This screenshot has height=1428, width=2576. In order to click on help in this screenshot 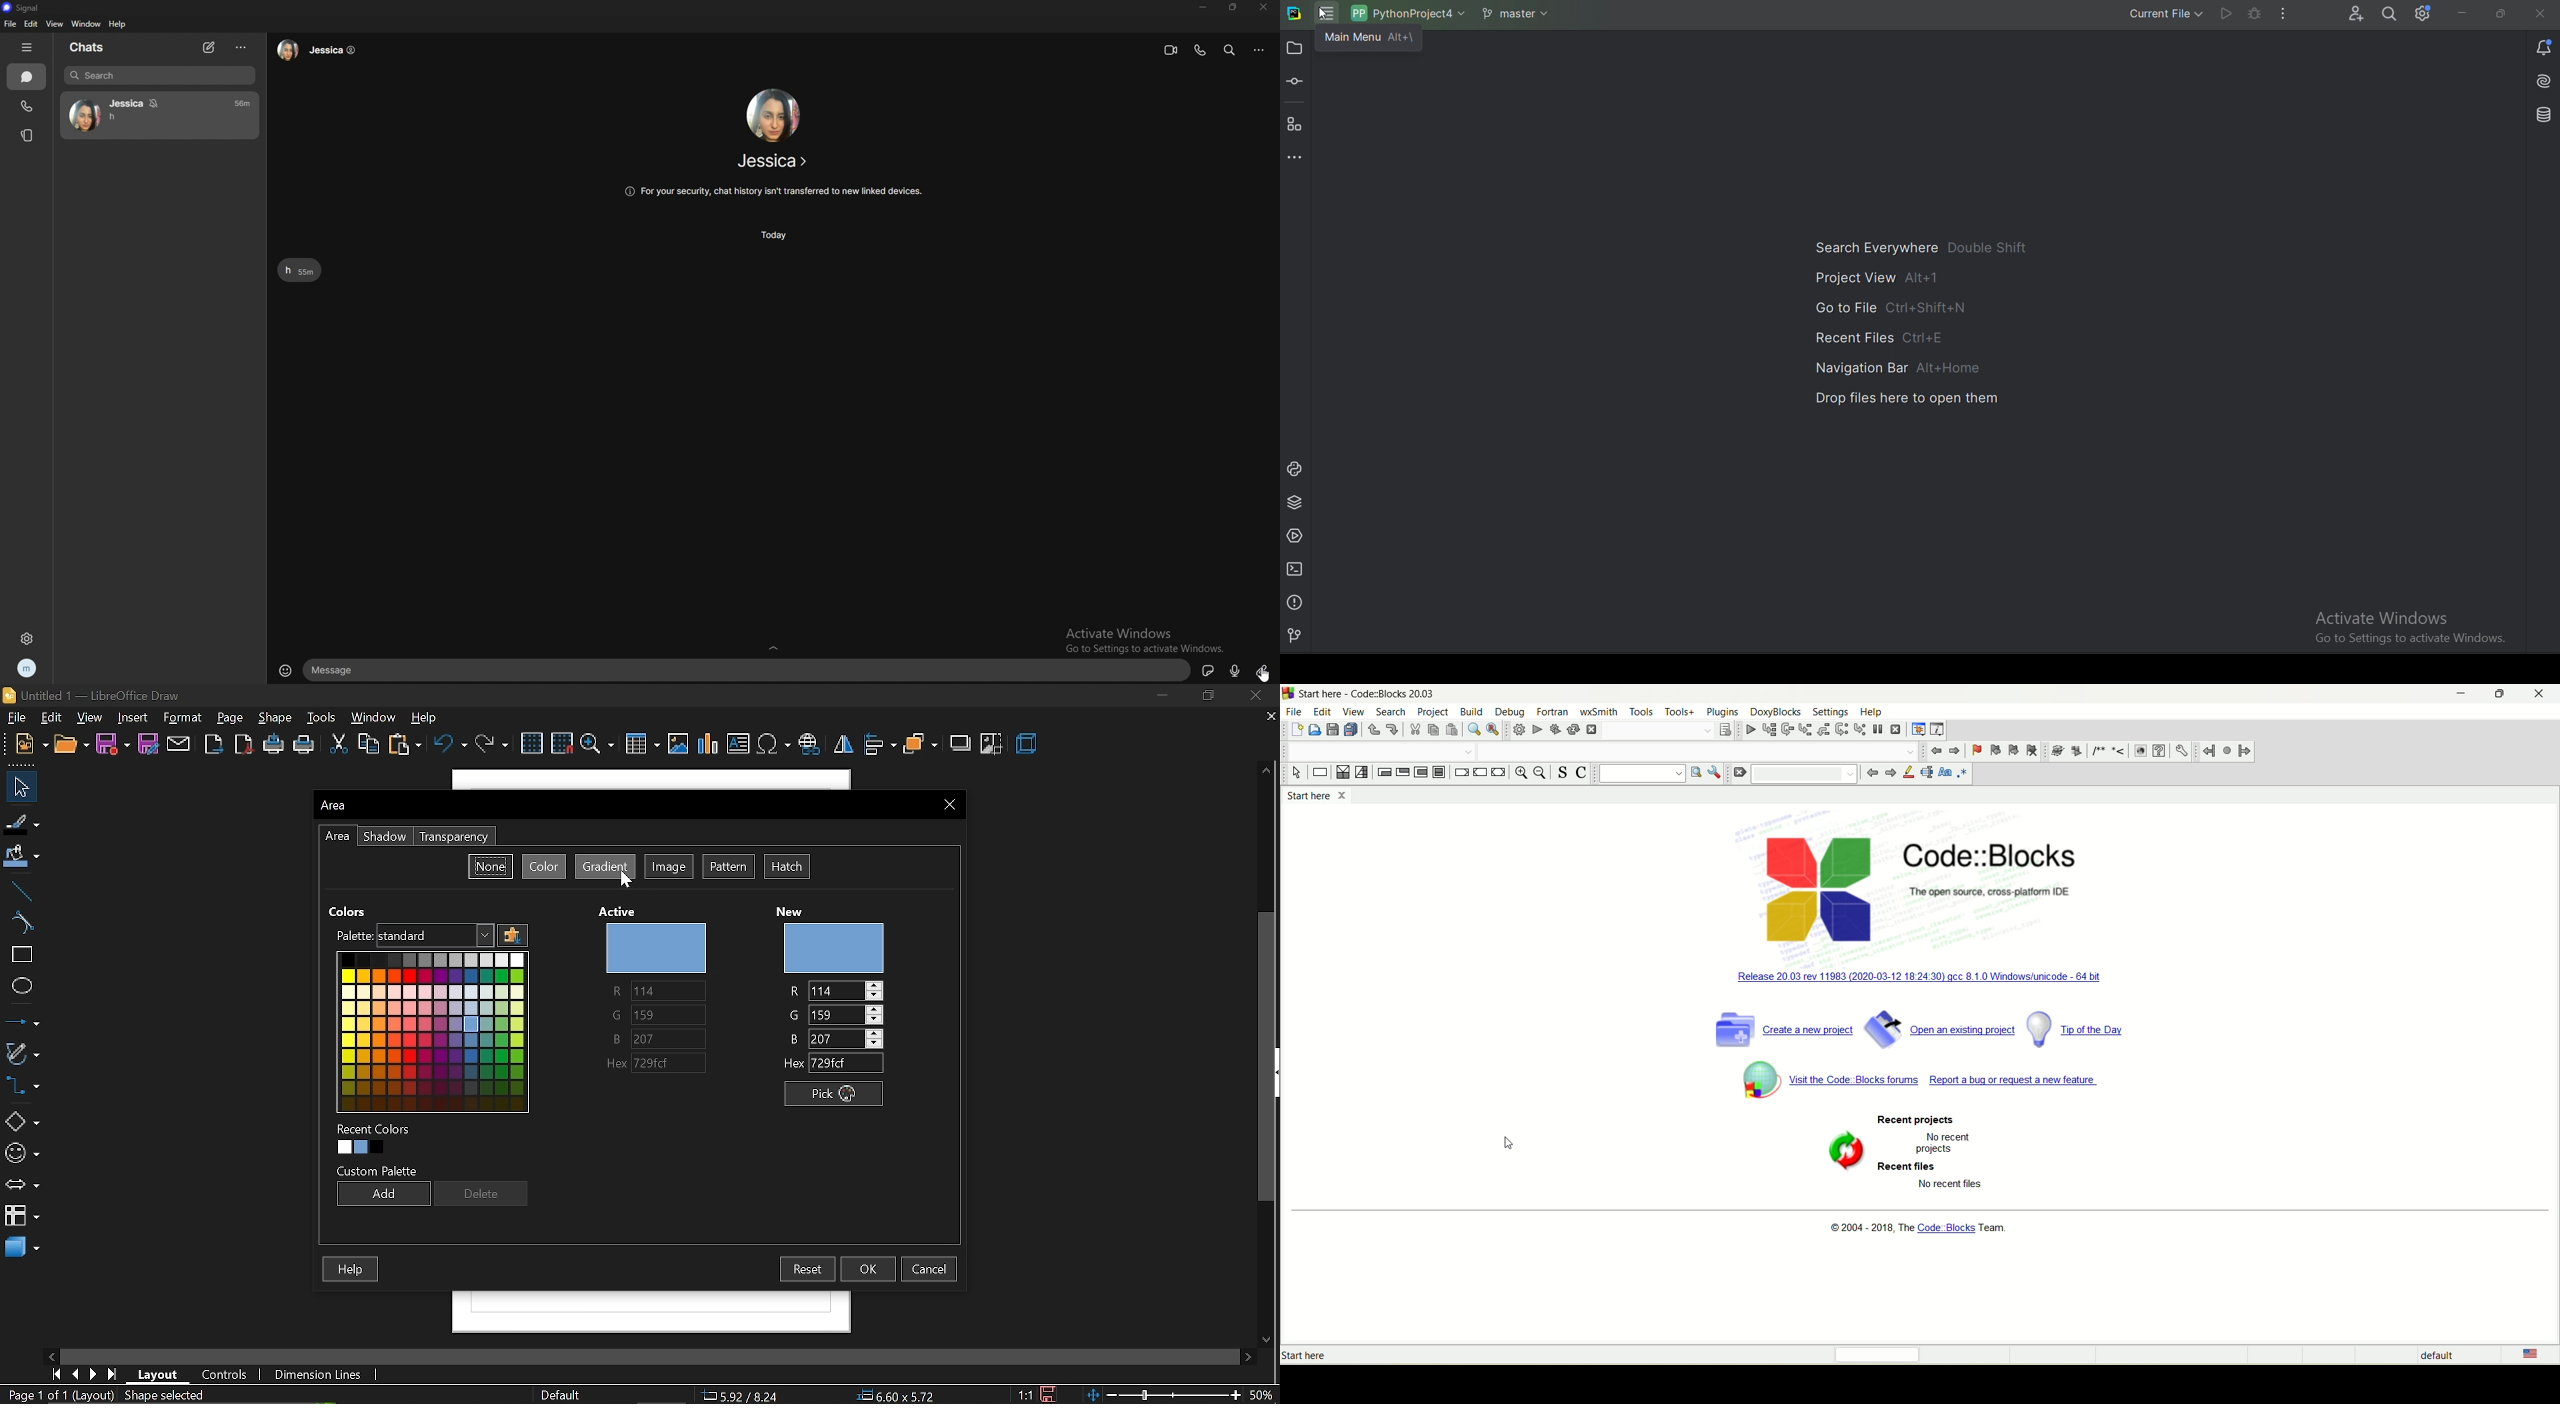, I will do `click(430, 718)`.